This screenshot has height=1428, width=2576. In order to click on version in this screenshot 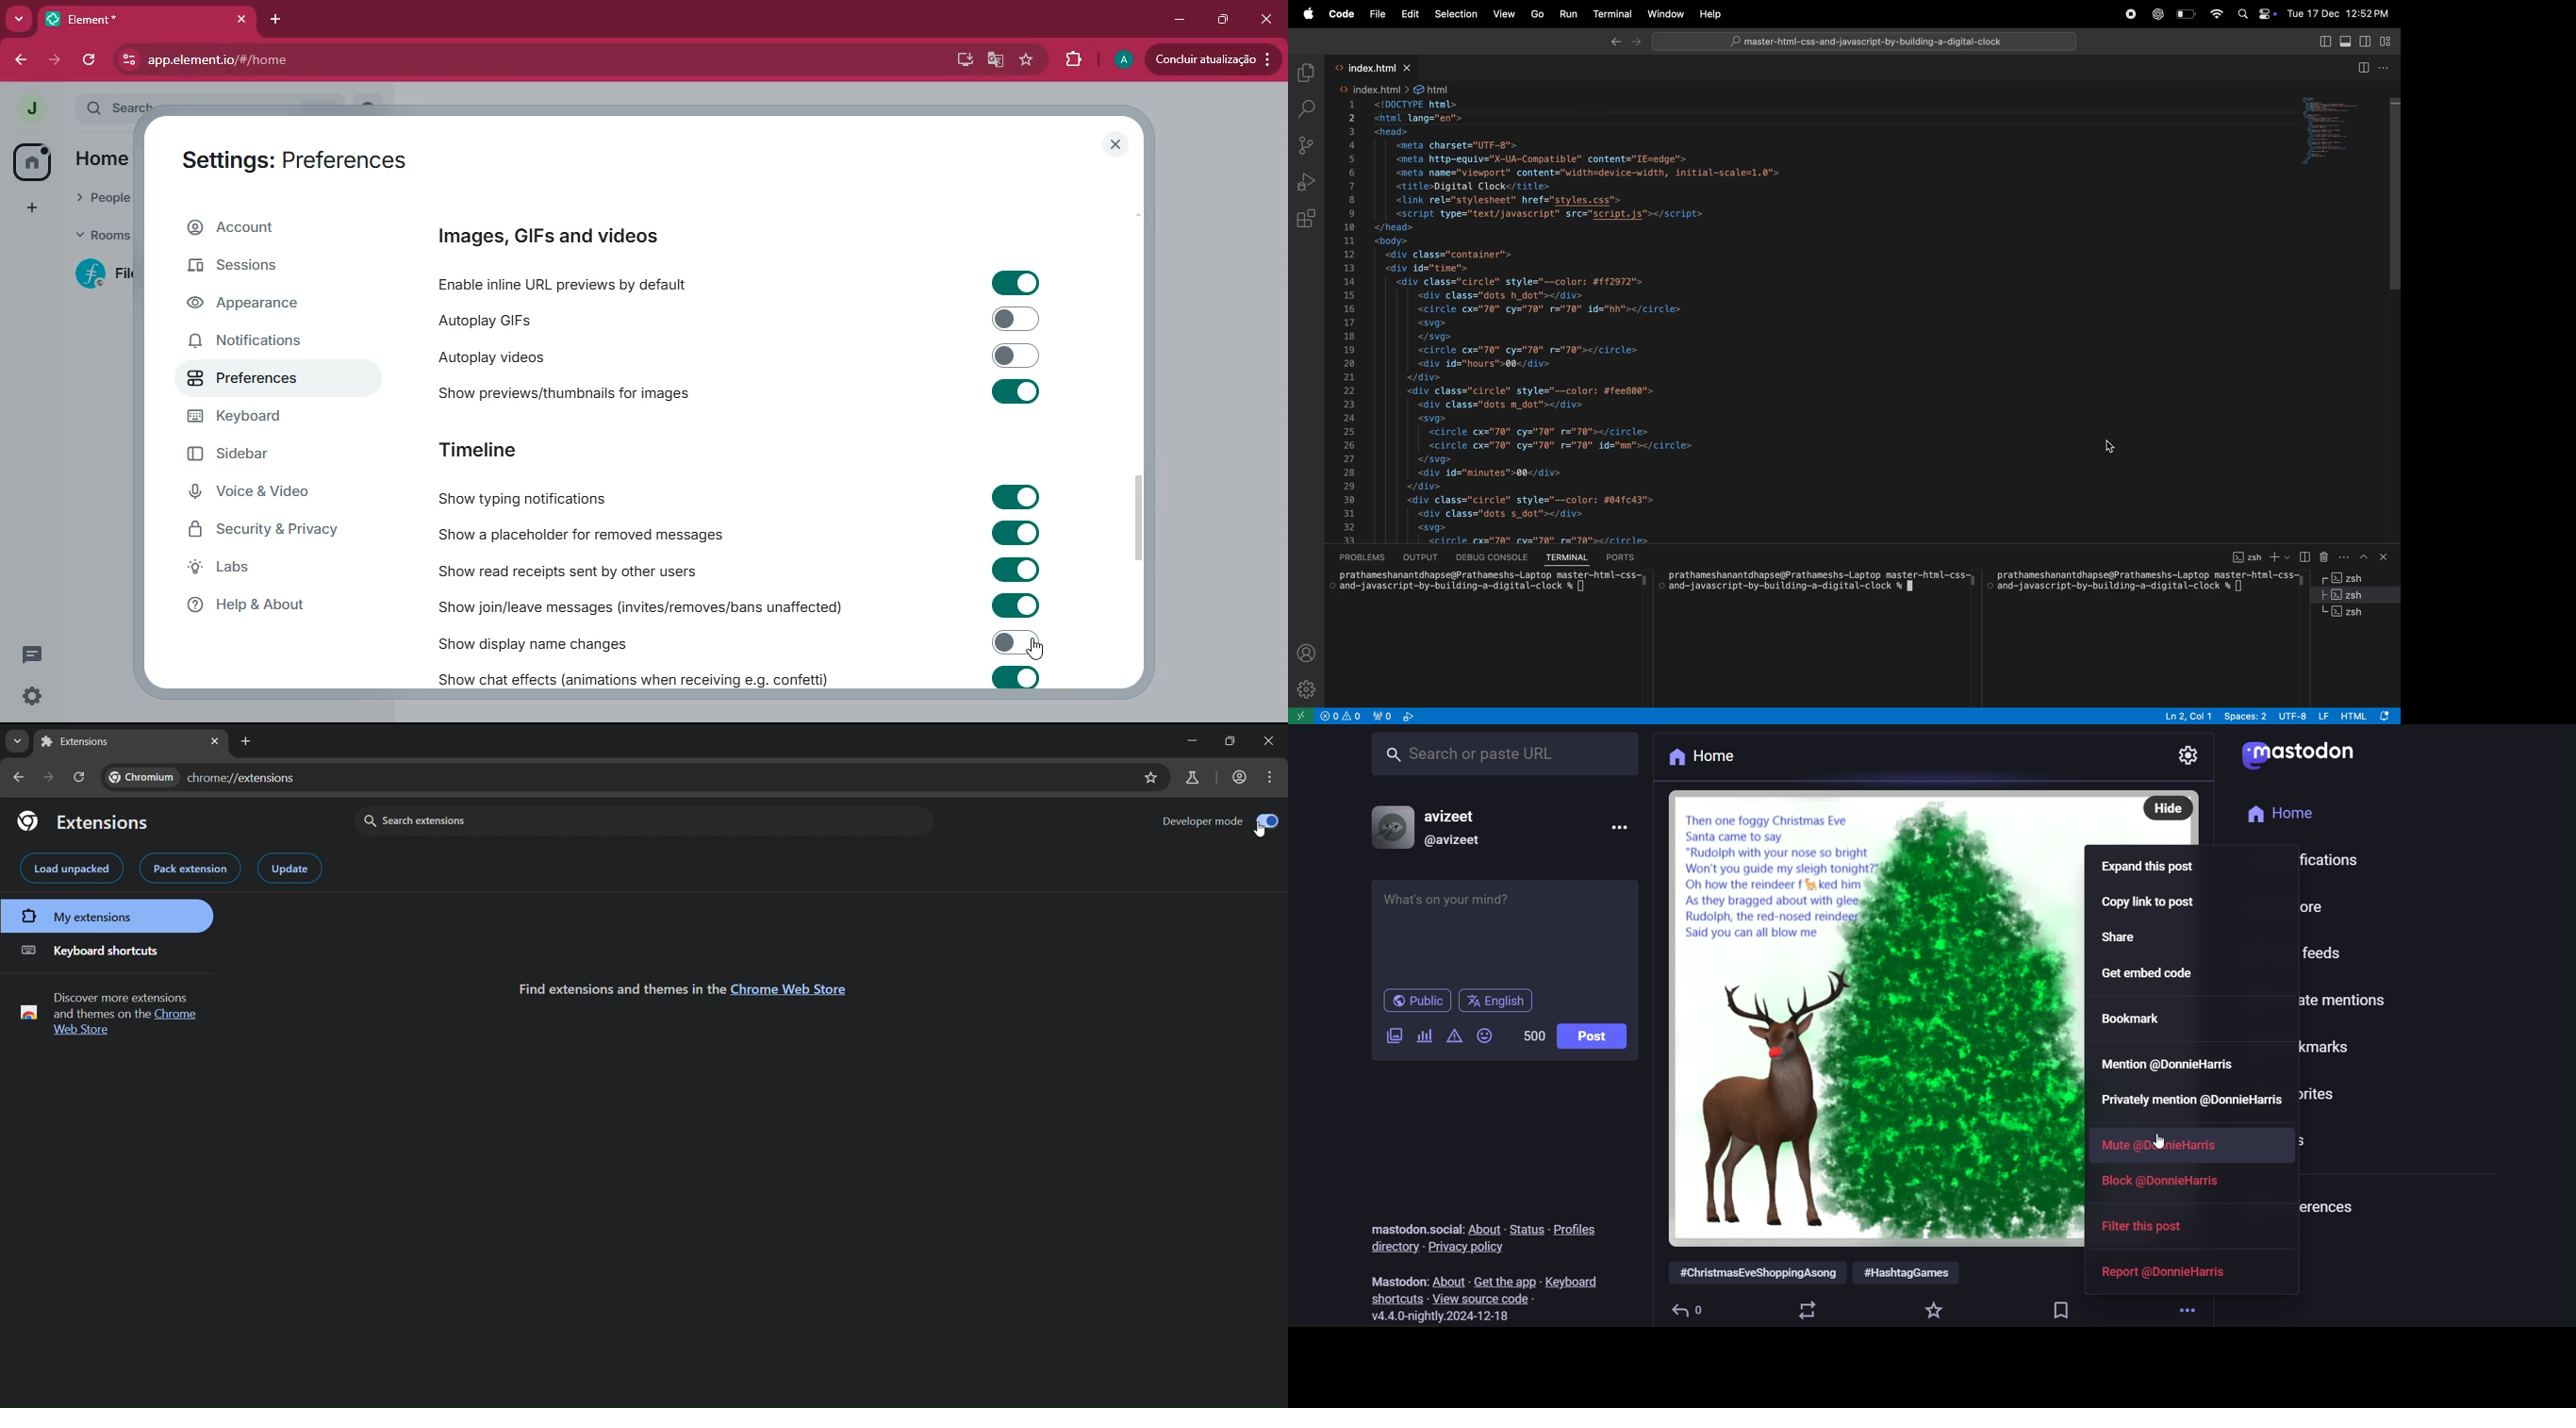, I will do `click(1438, 1316)`.